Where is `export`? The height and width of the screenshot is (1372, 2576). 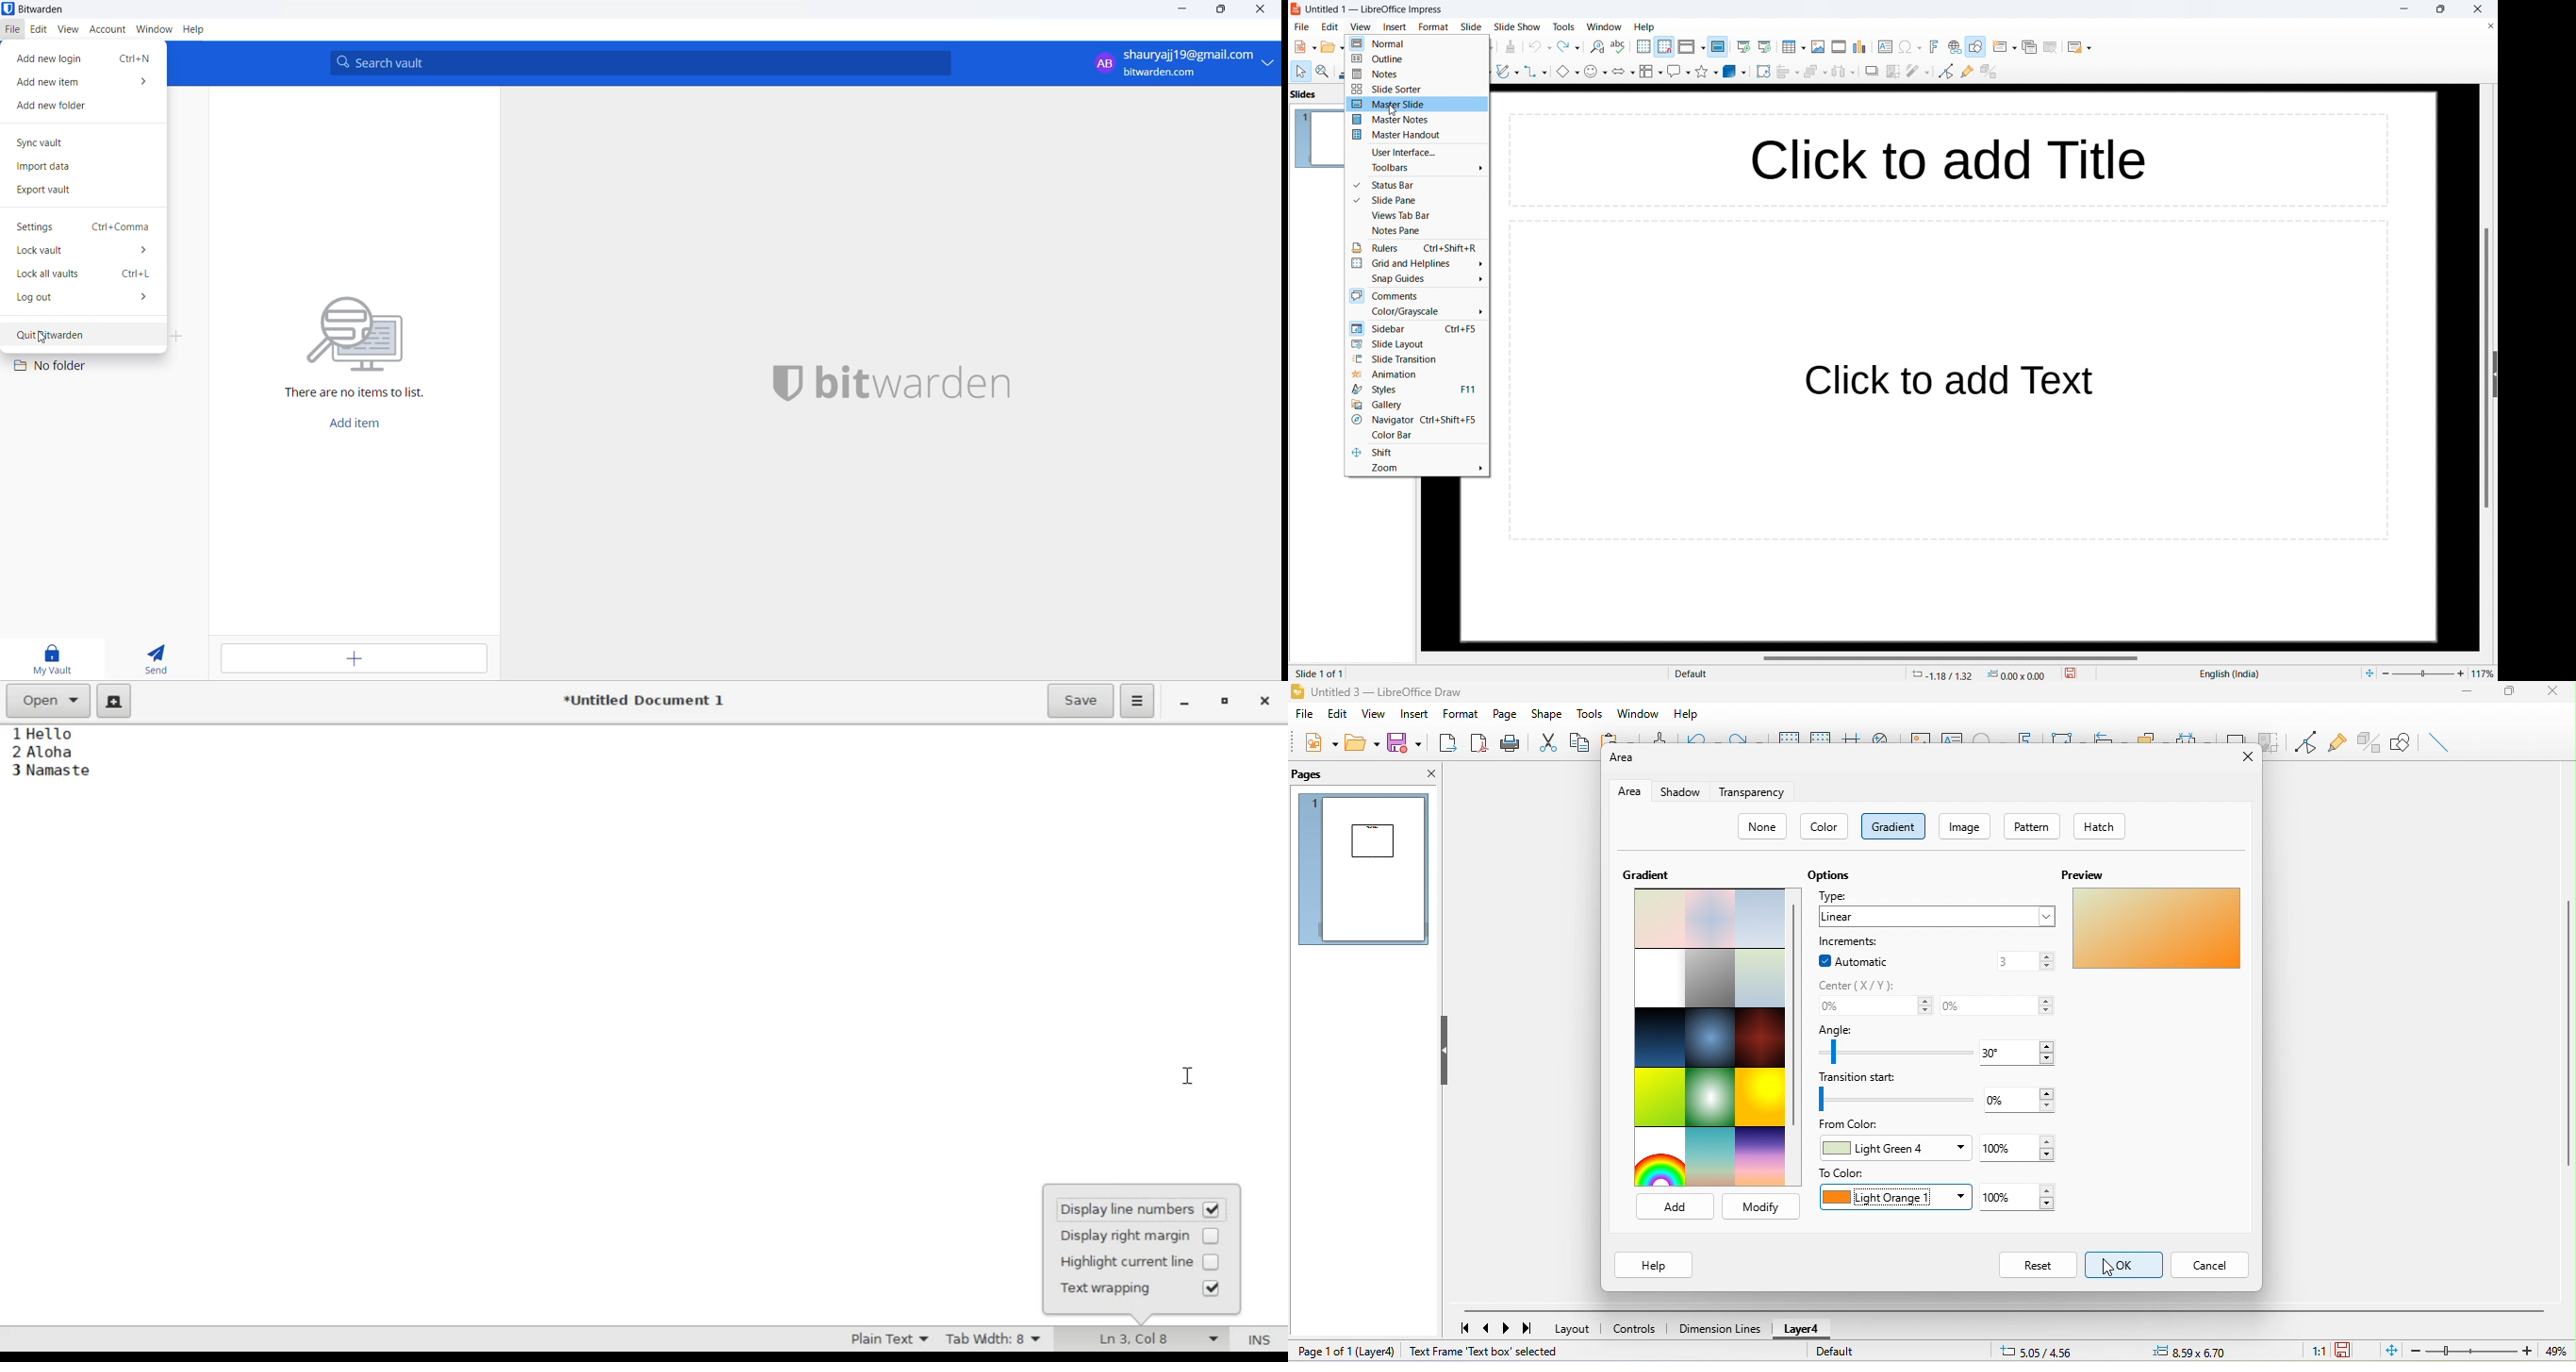 export is located at coordinates (1448, 742).